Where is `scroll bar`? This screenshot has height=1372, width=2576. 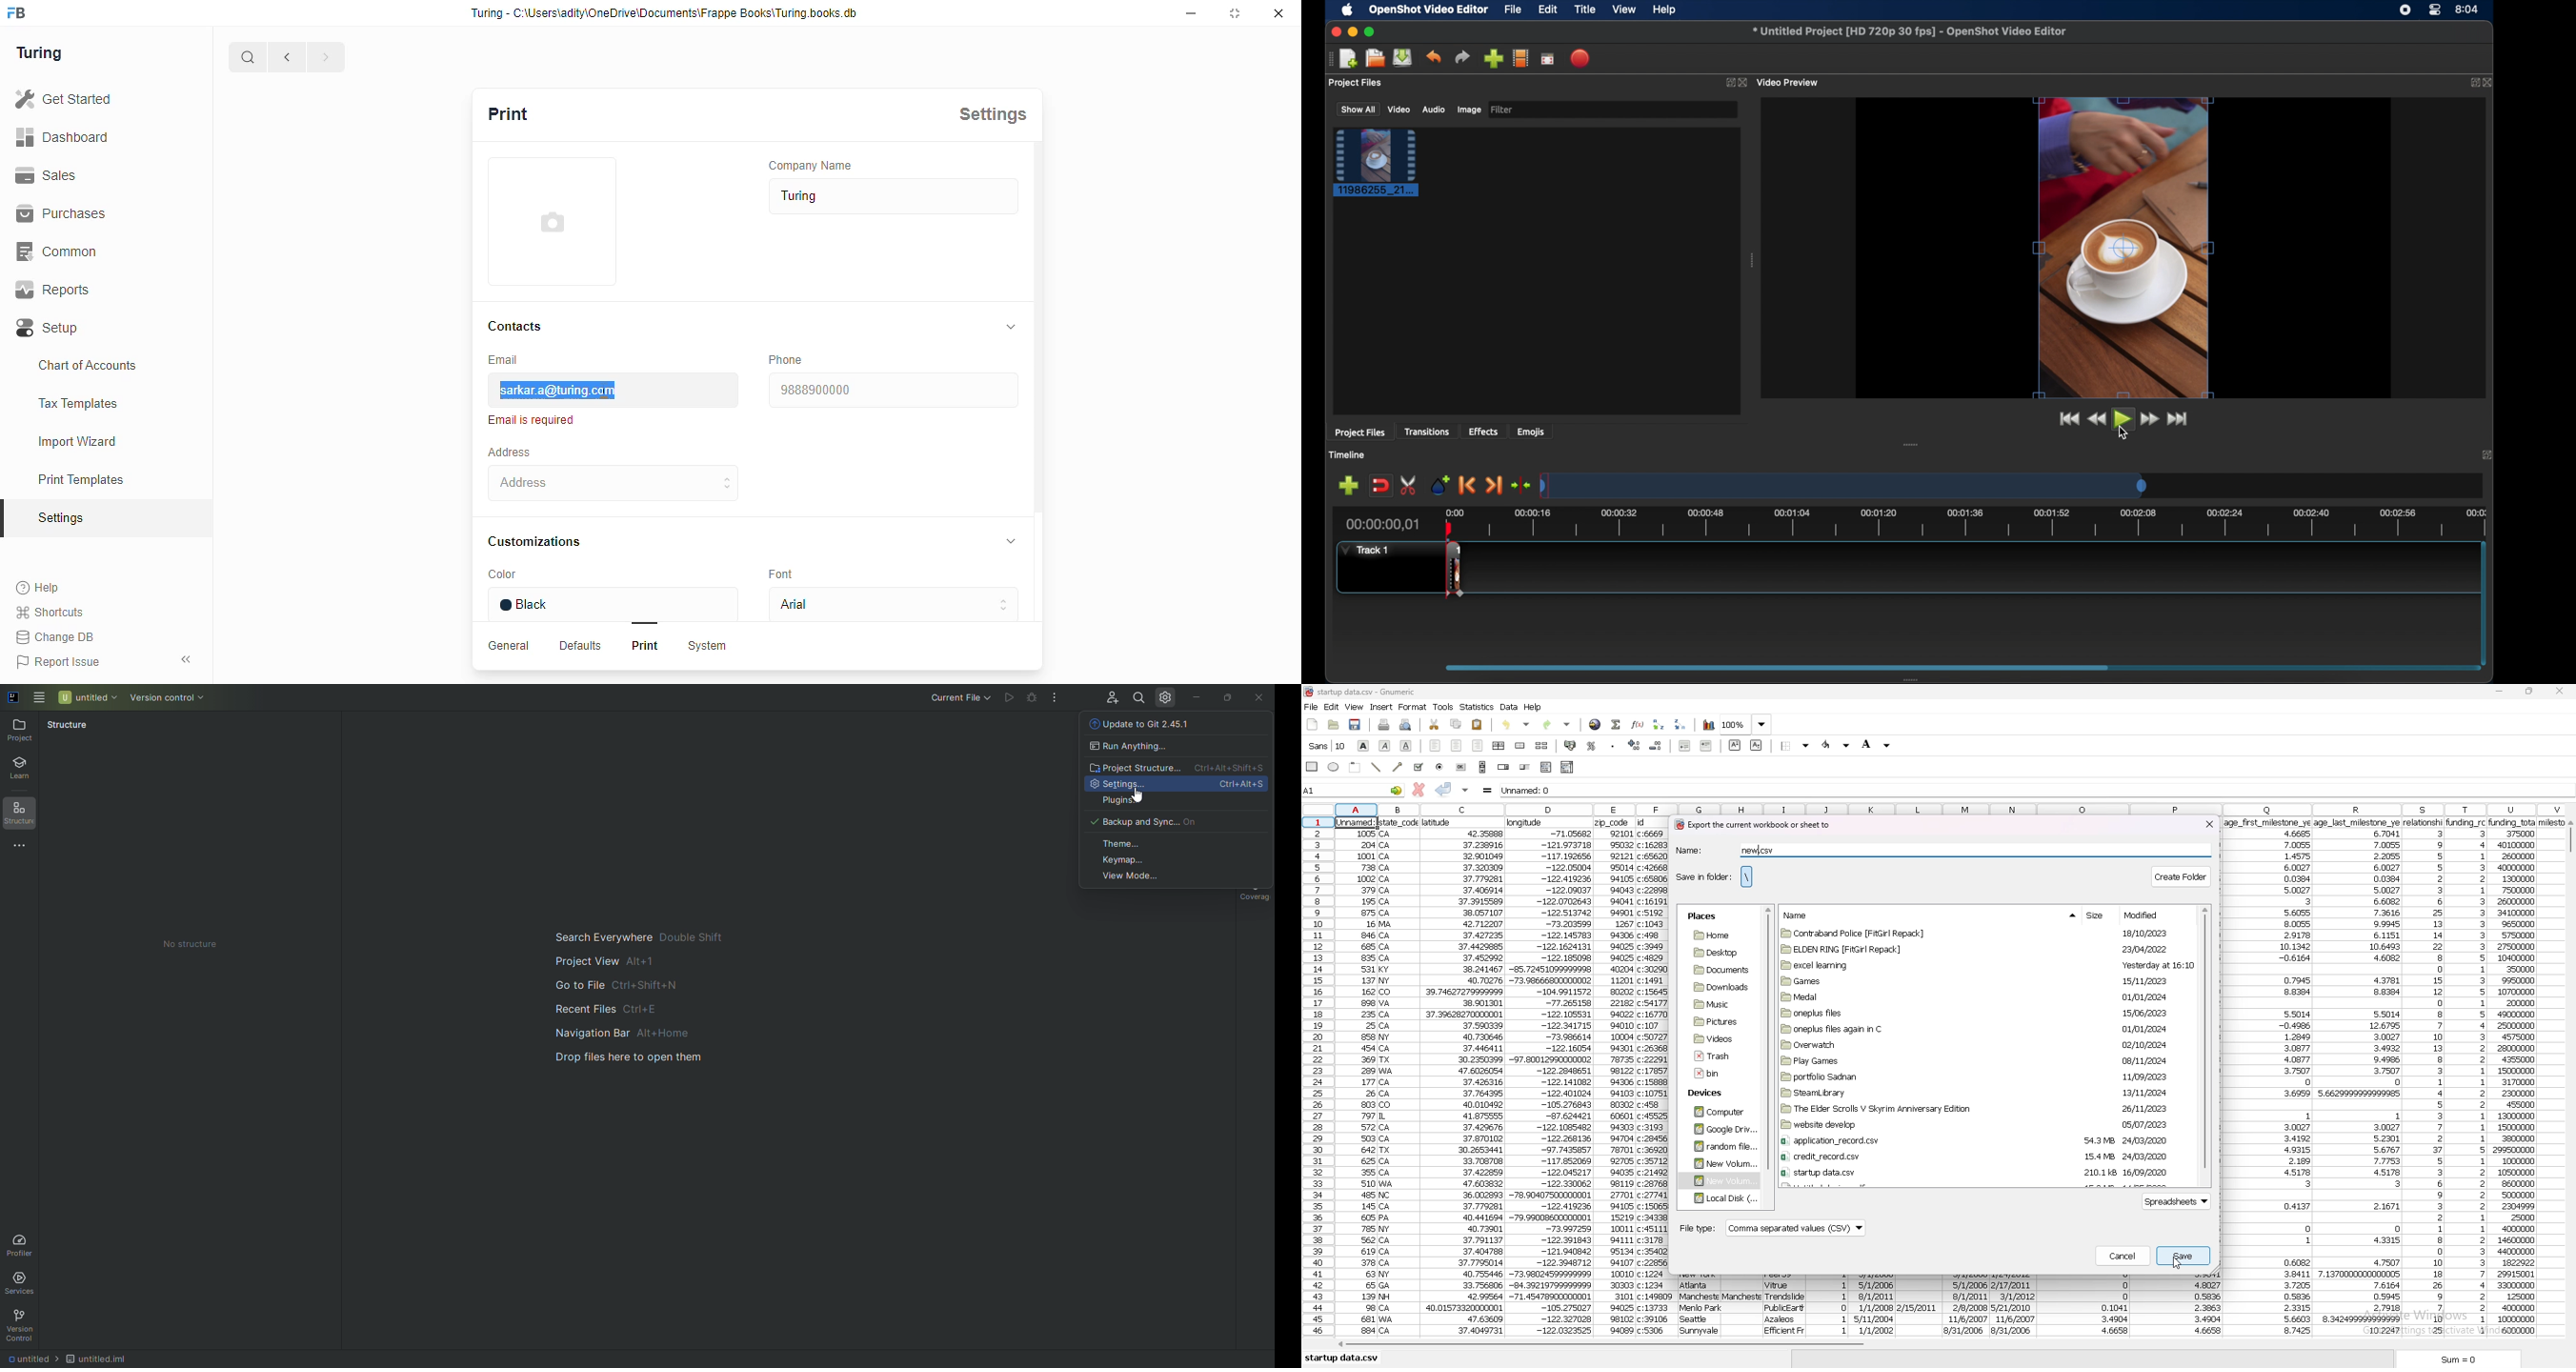
scroll bar is located at coordinates (1483, 767).